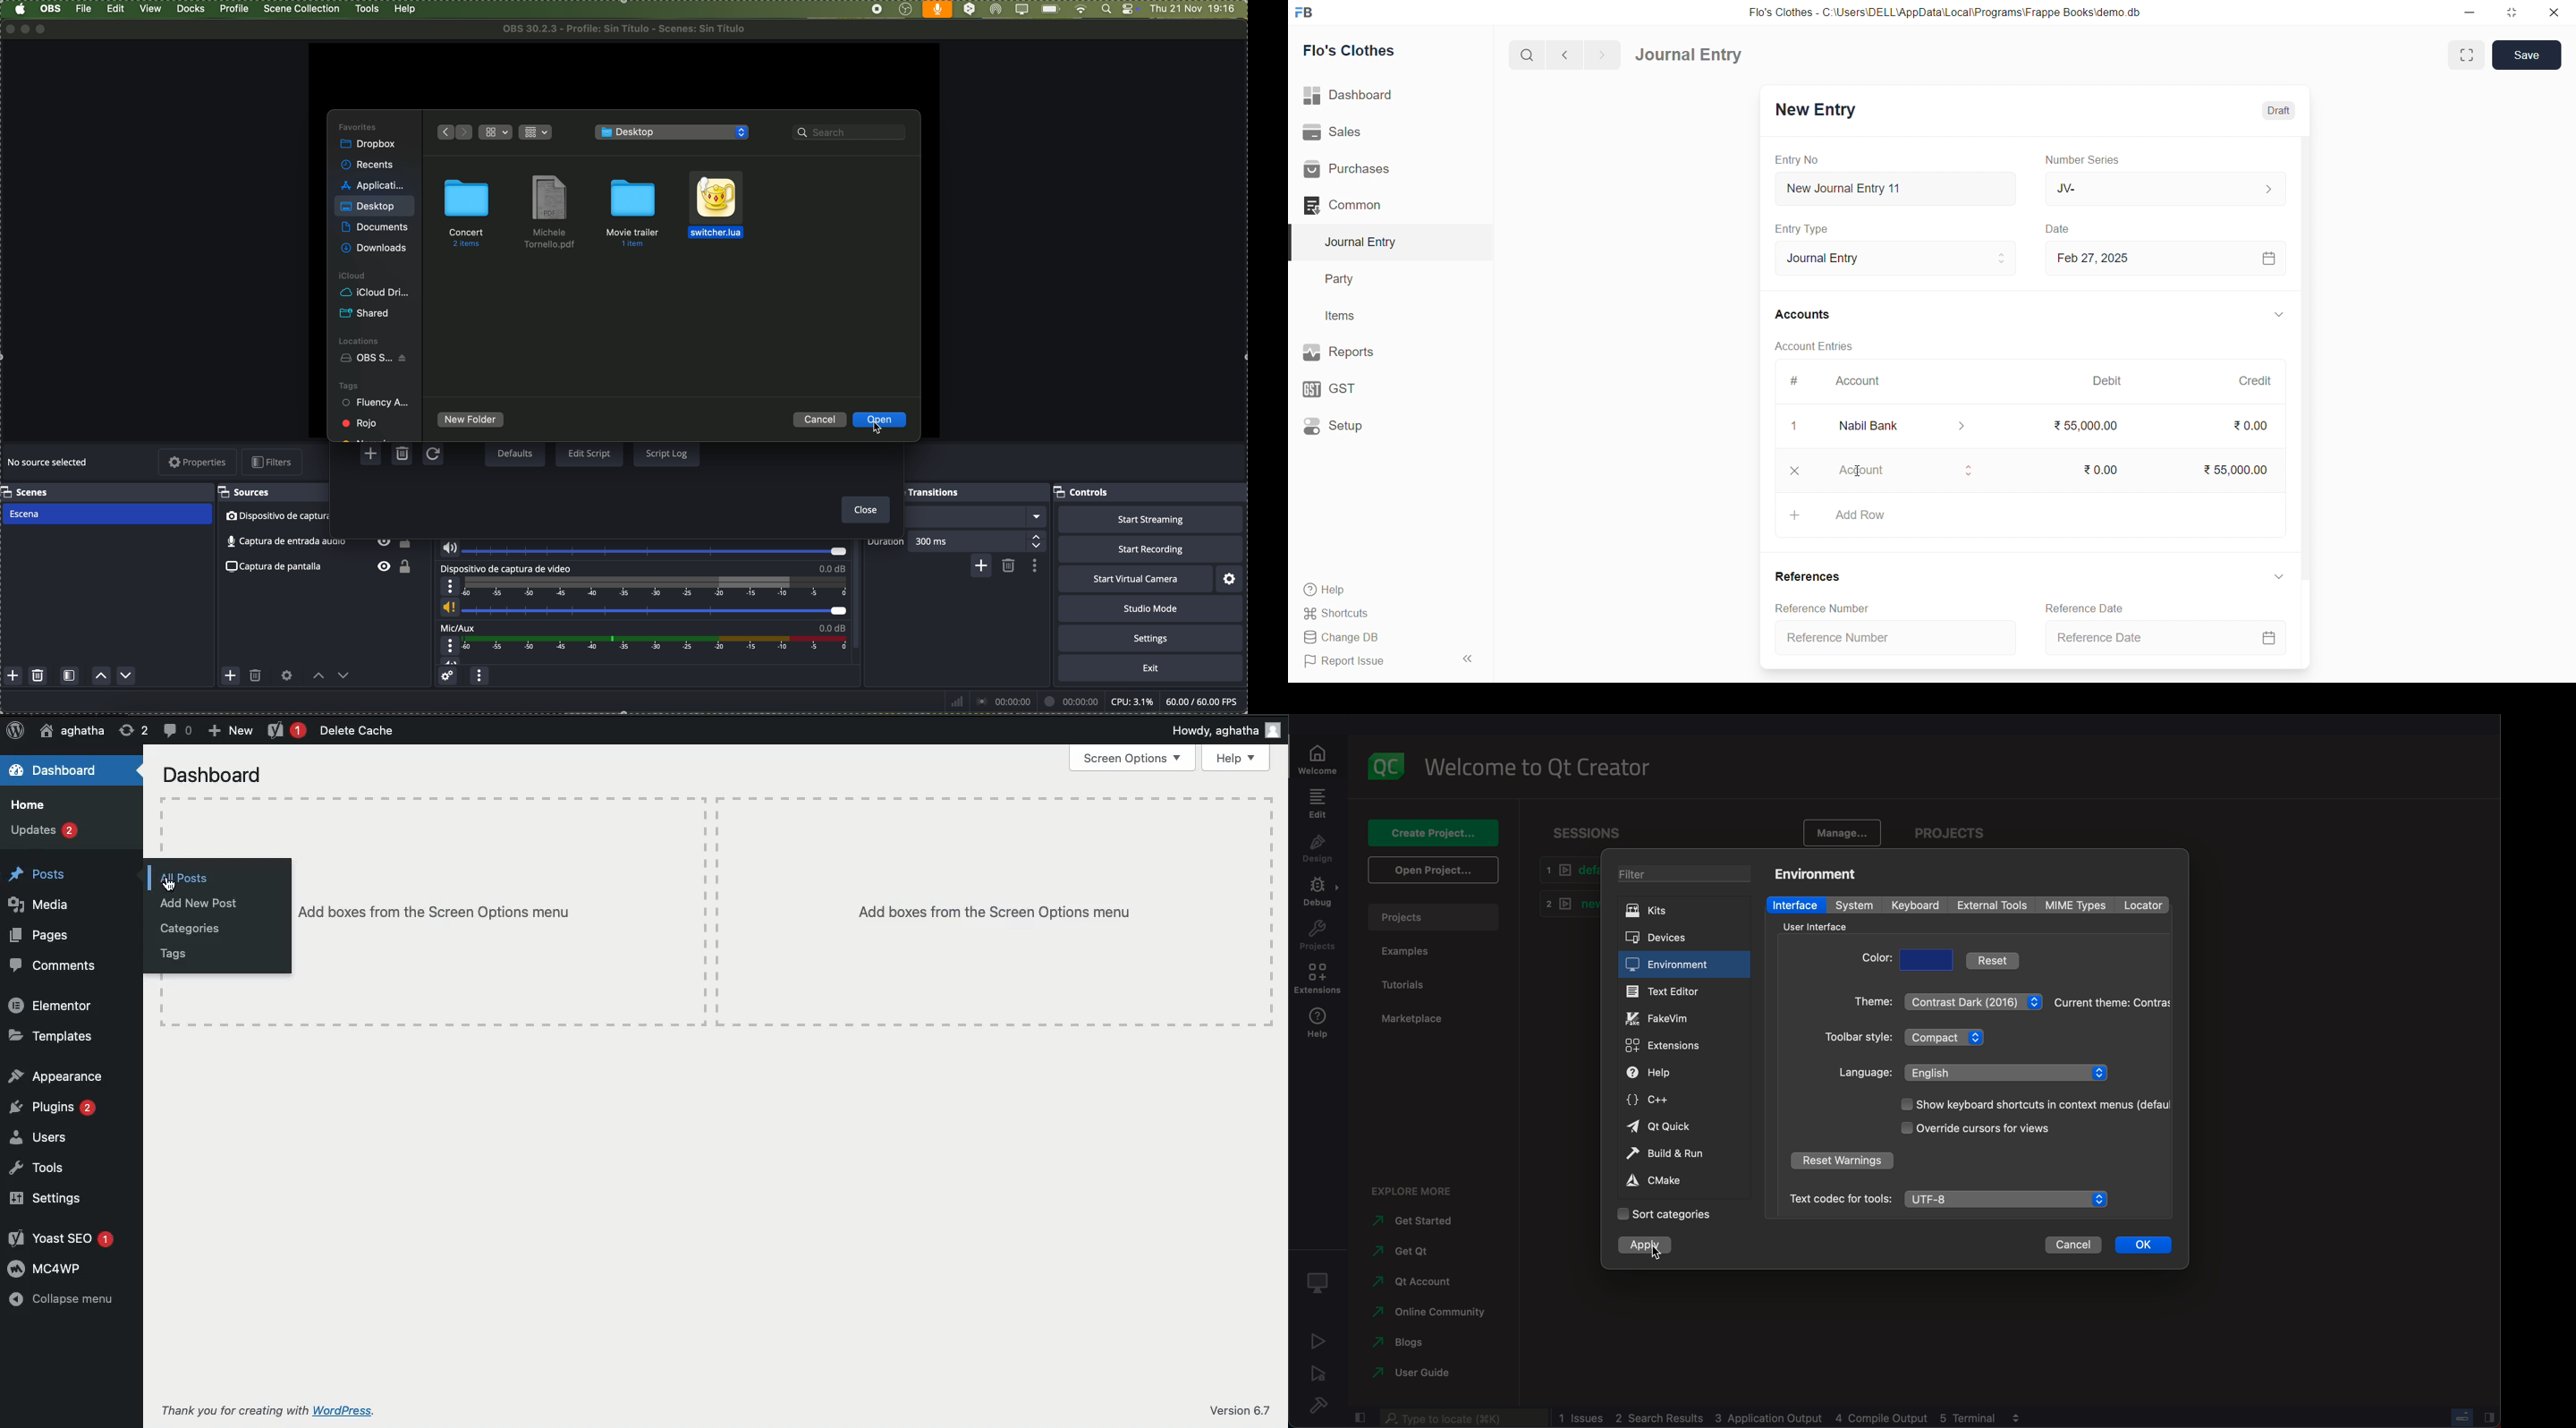 The width and height of the screenshot is (2576, 1428). Describe the element at coordinates (1223, 730) in the screenshot. I see `Howdy, aghatha` at that location.